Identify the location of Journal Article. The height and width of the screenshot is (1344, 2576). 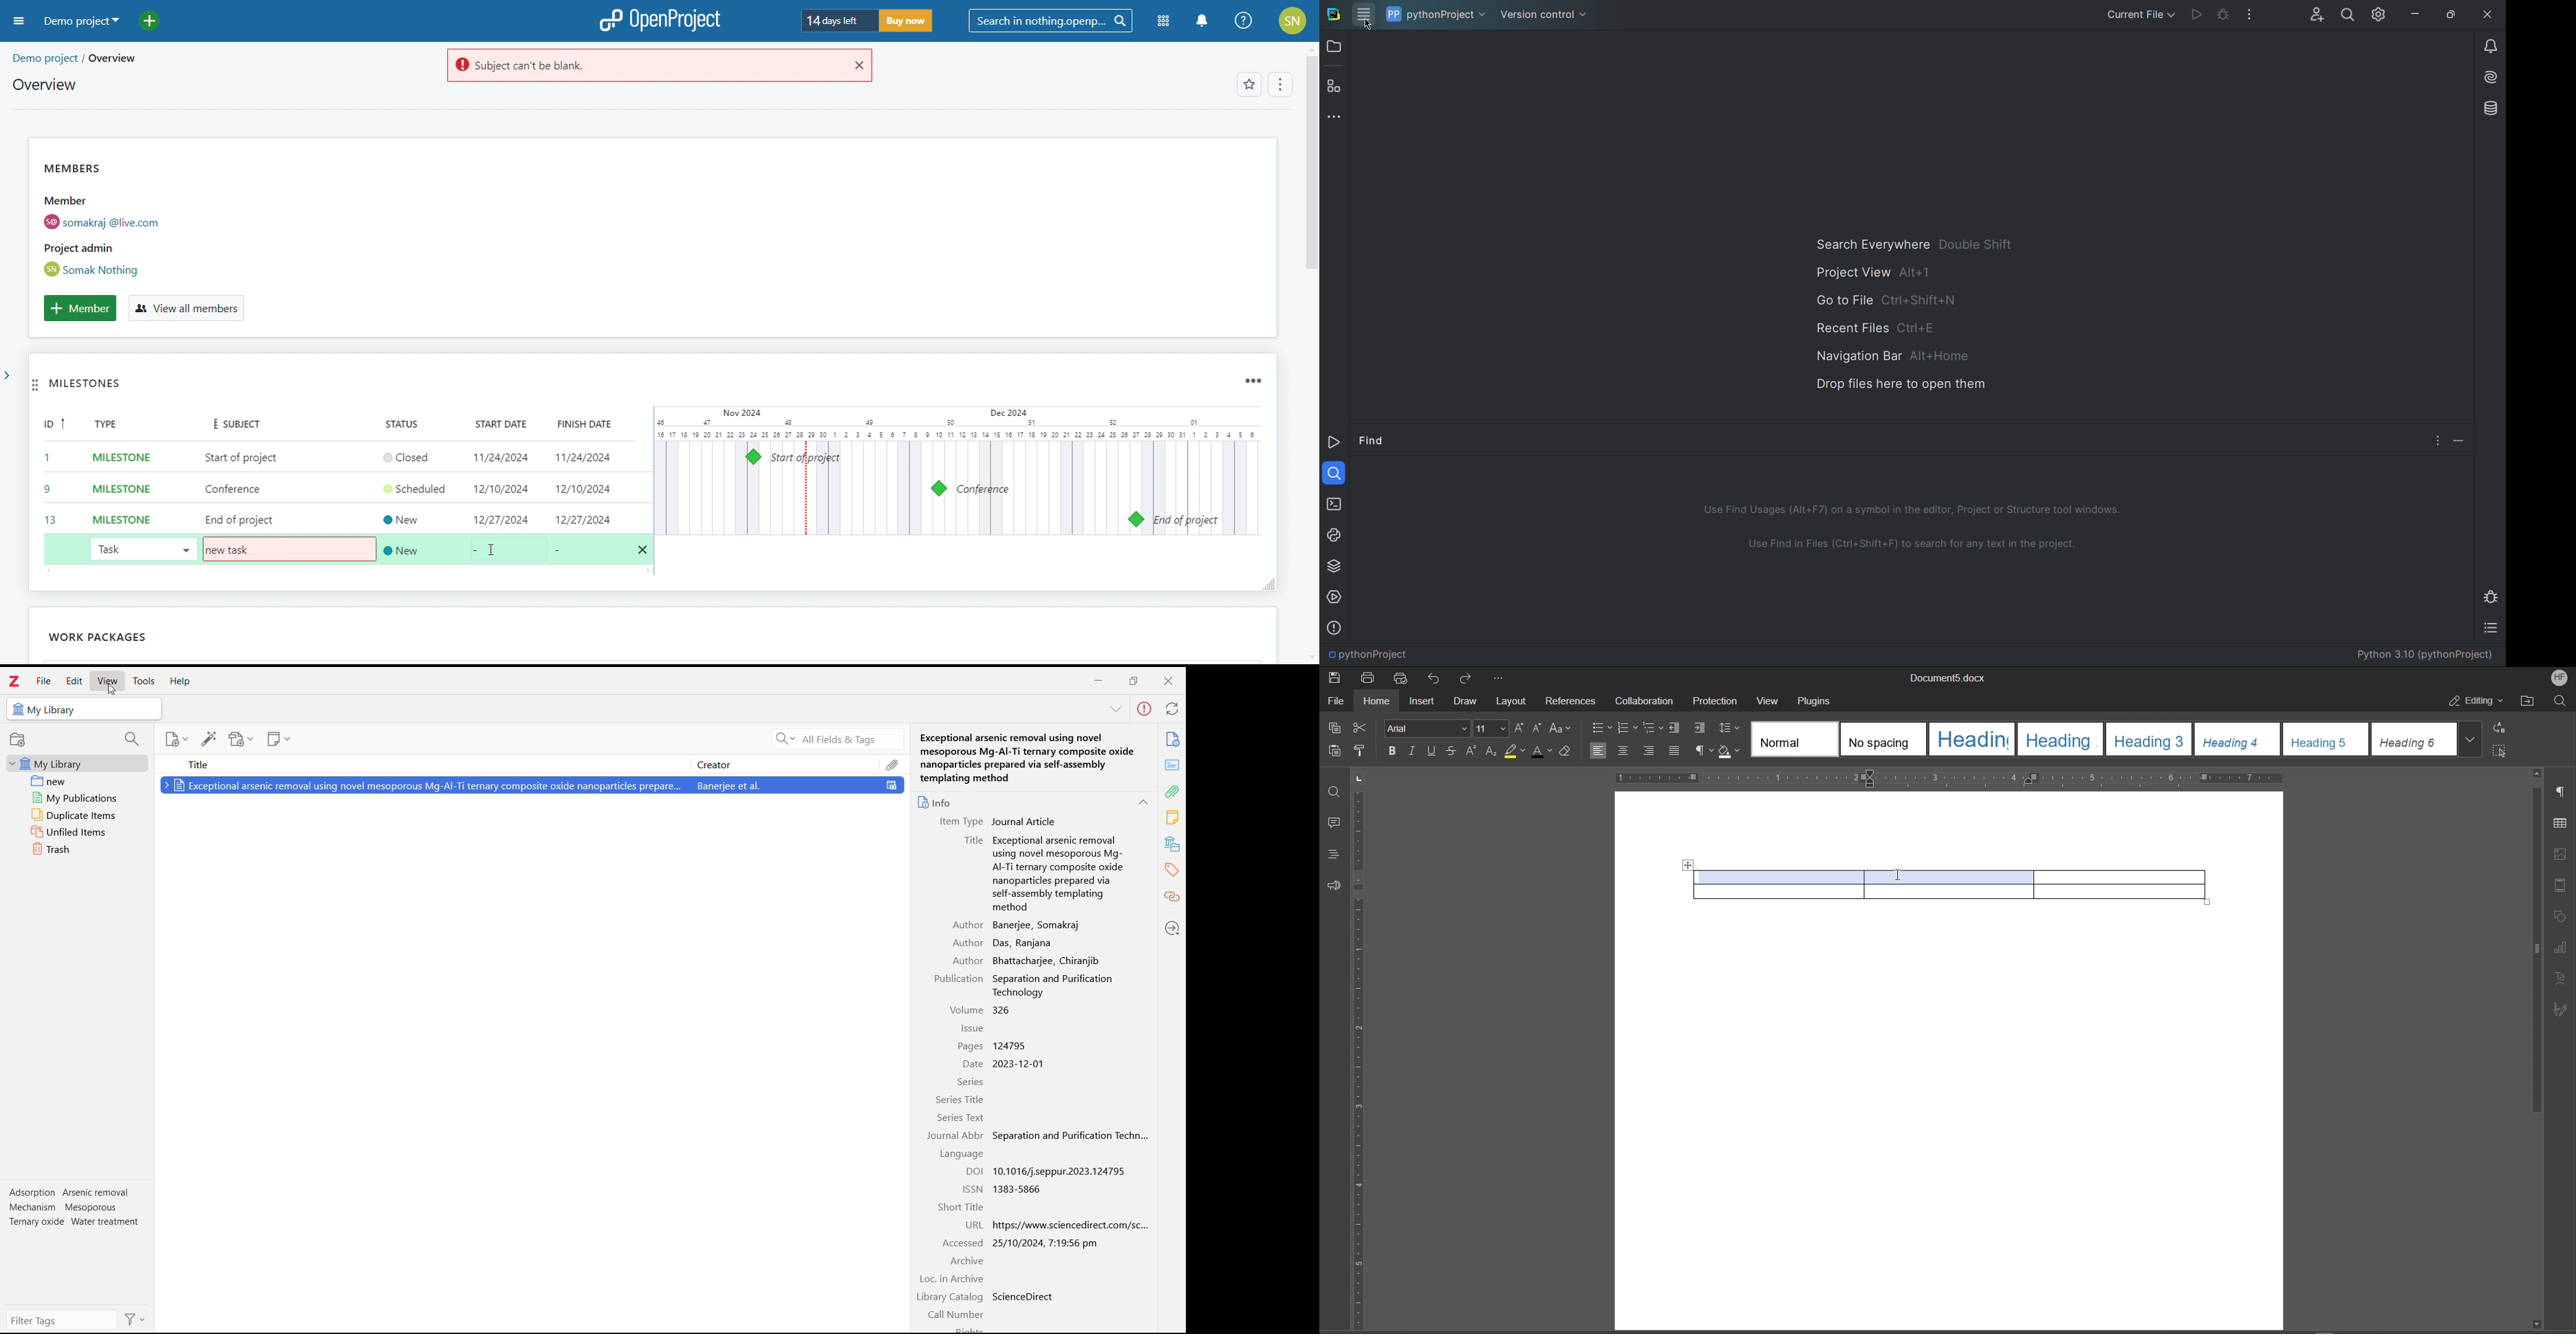
(1024, 821).